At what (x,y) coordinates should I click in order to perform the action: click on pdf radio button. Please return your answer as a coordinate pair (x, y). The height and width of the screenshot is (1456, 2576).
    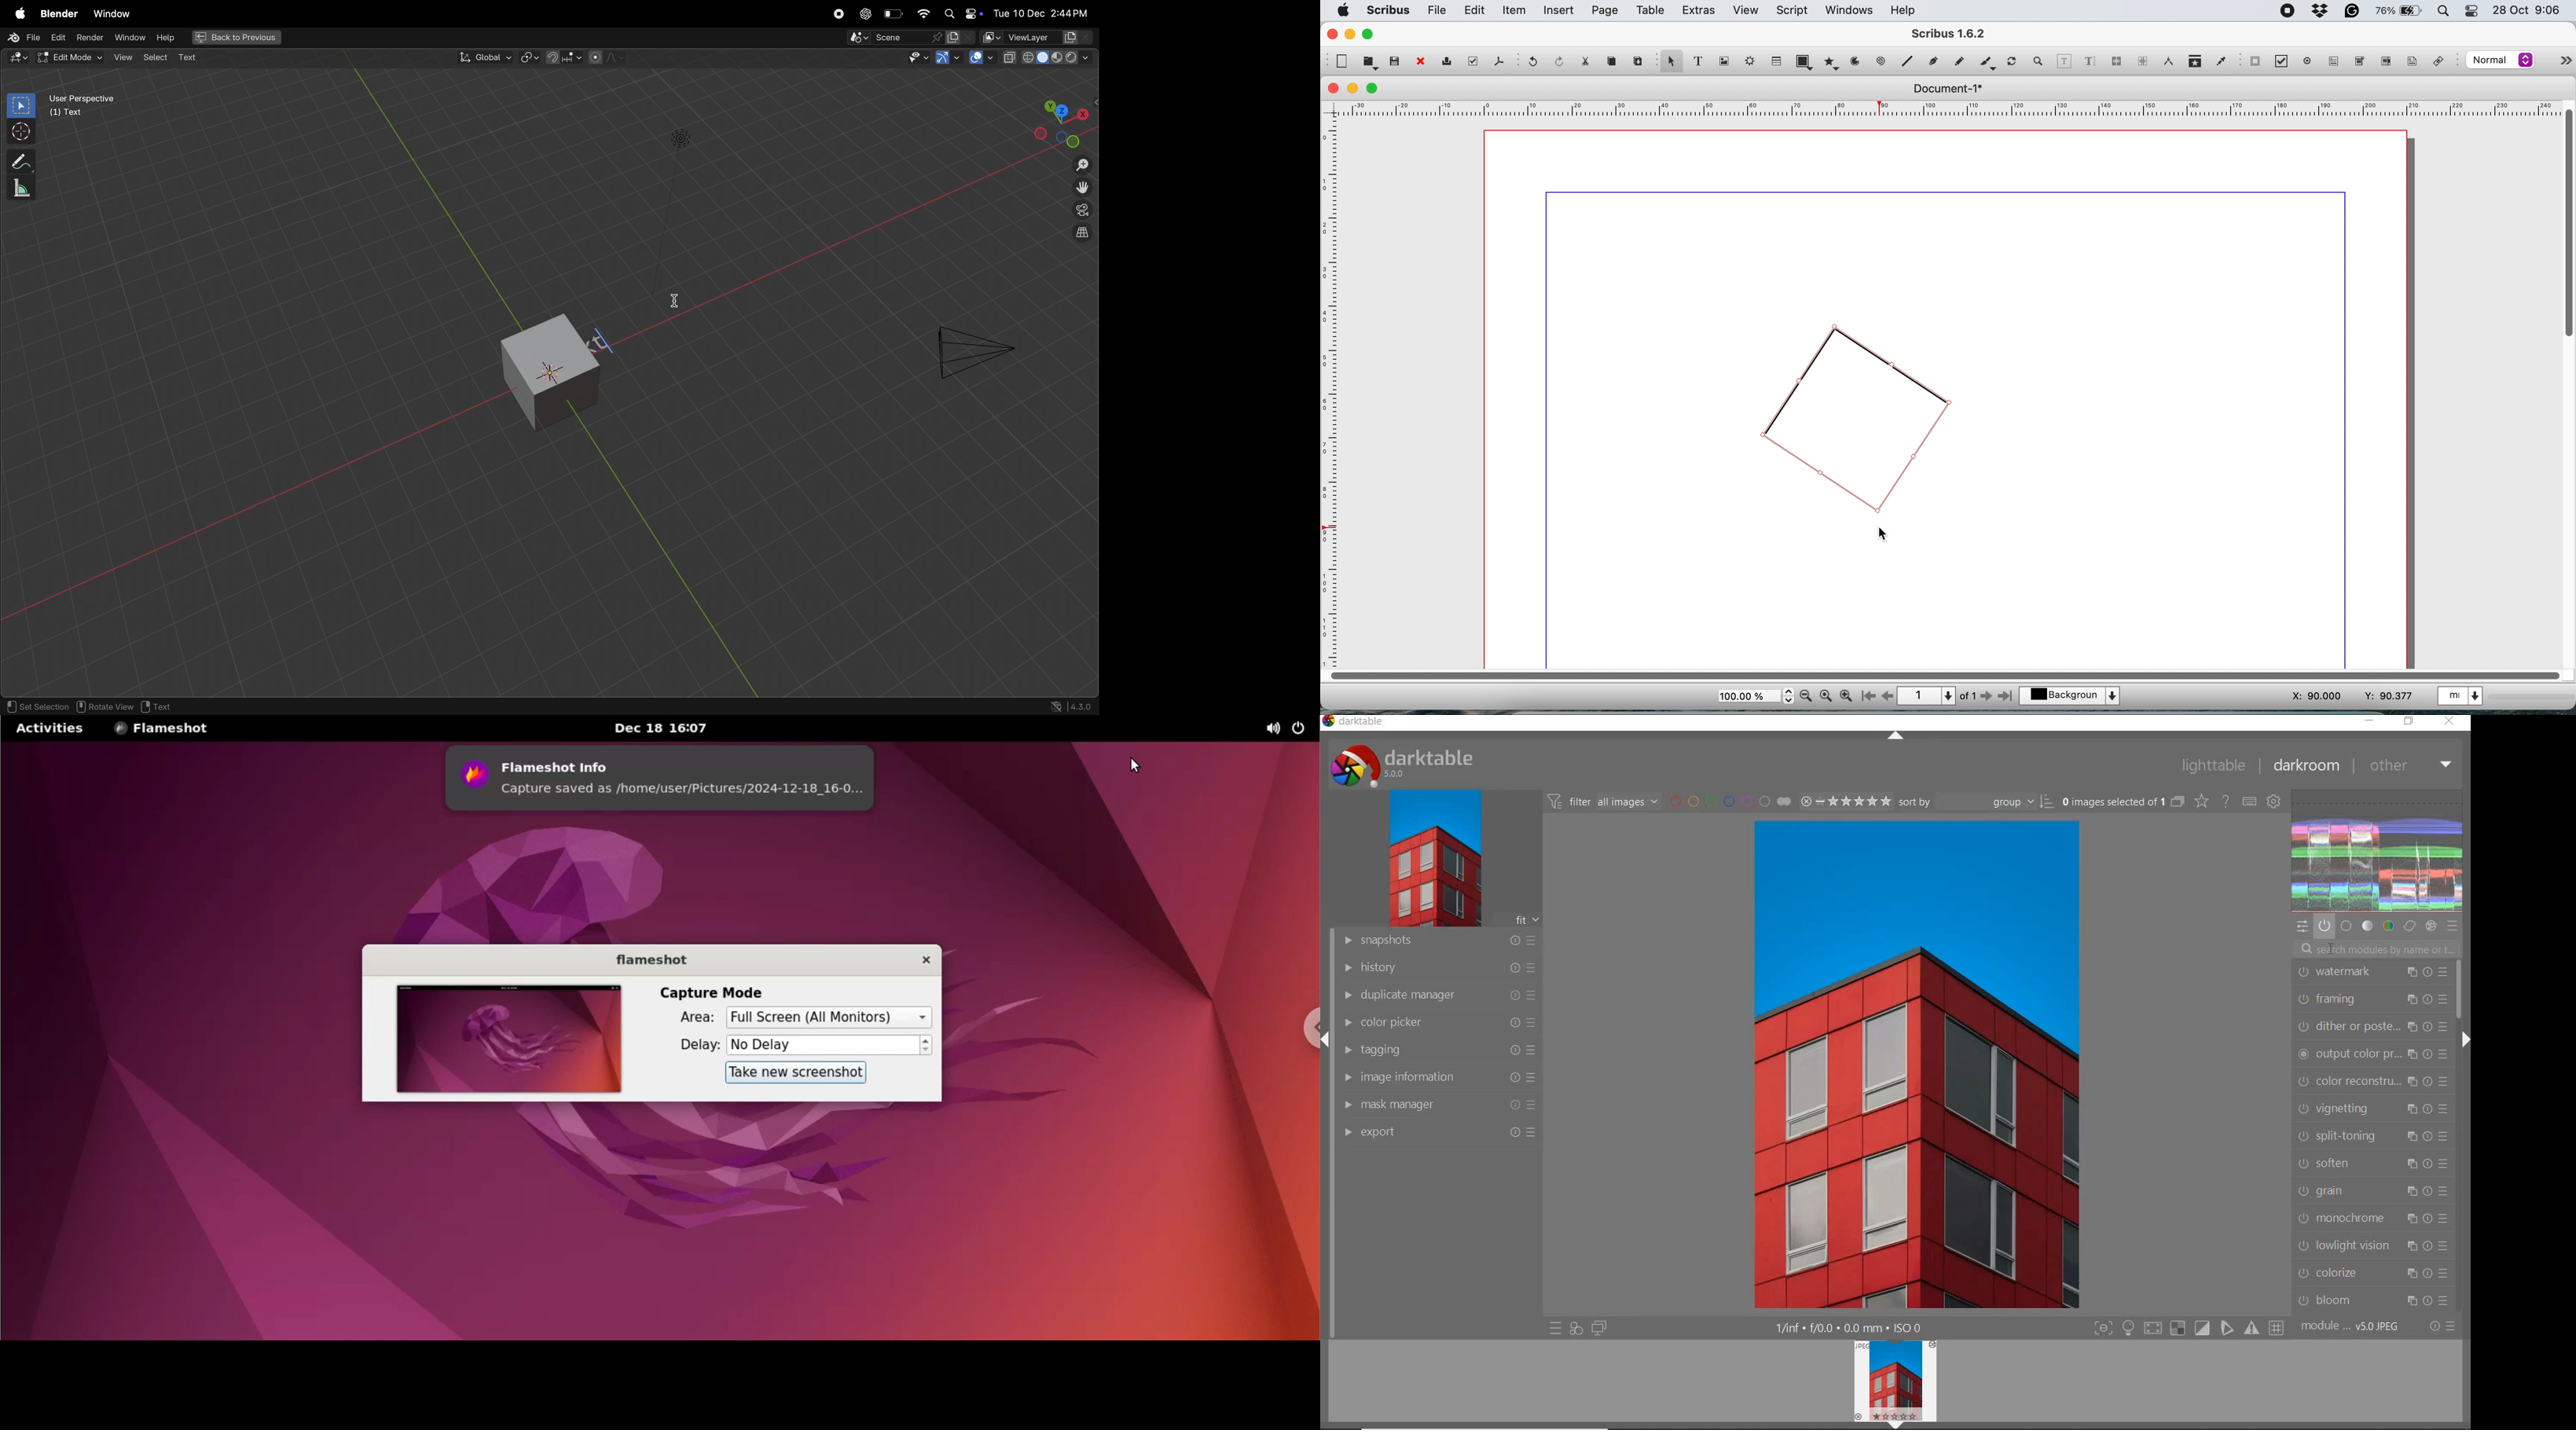
    Looking at the image, I should click on (2305, 61).